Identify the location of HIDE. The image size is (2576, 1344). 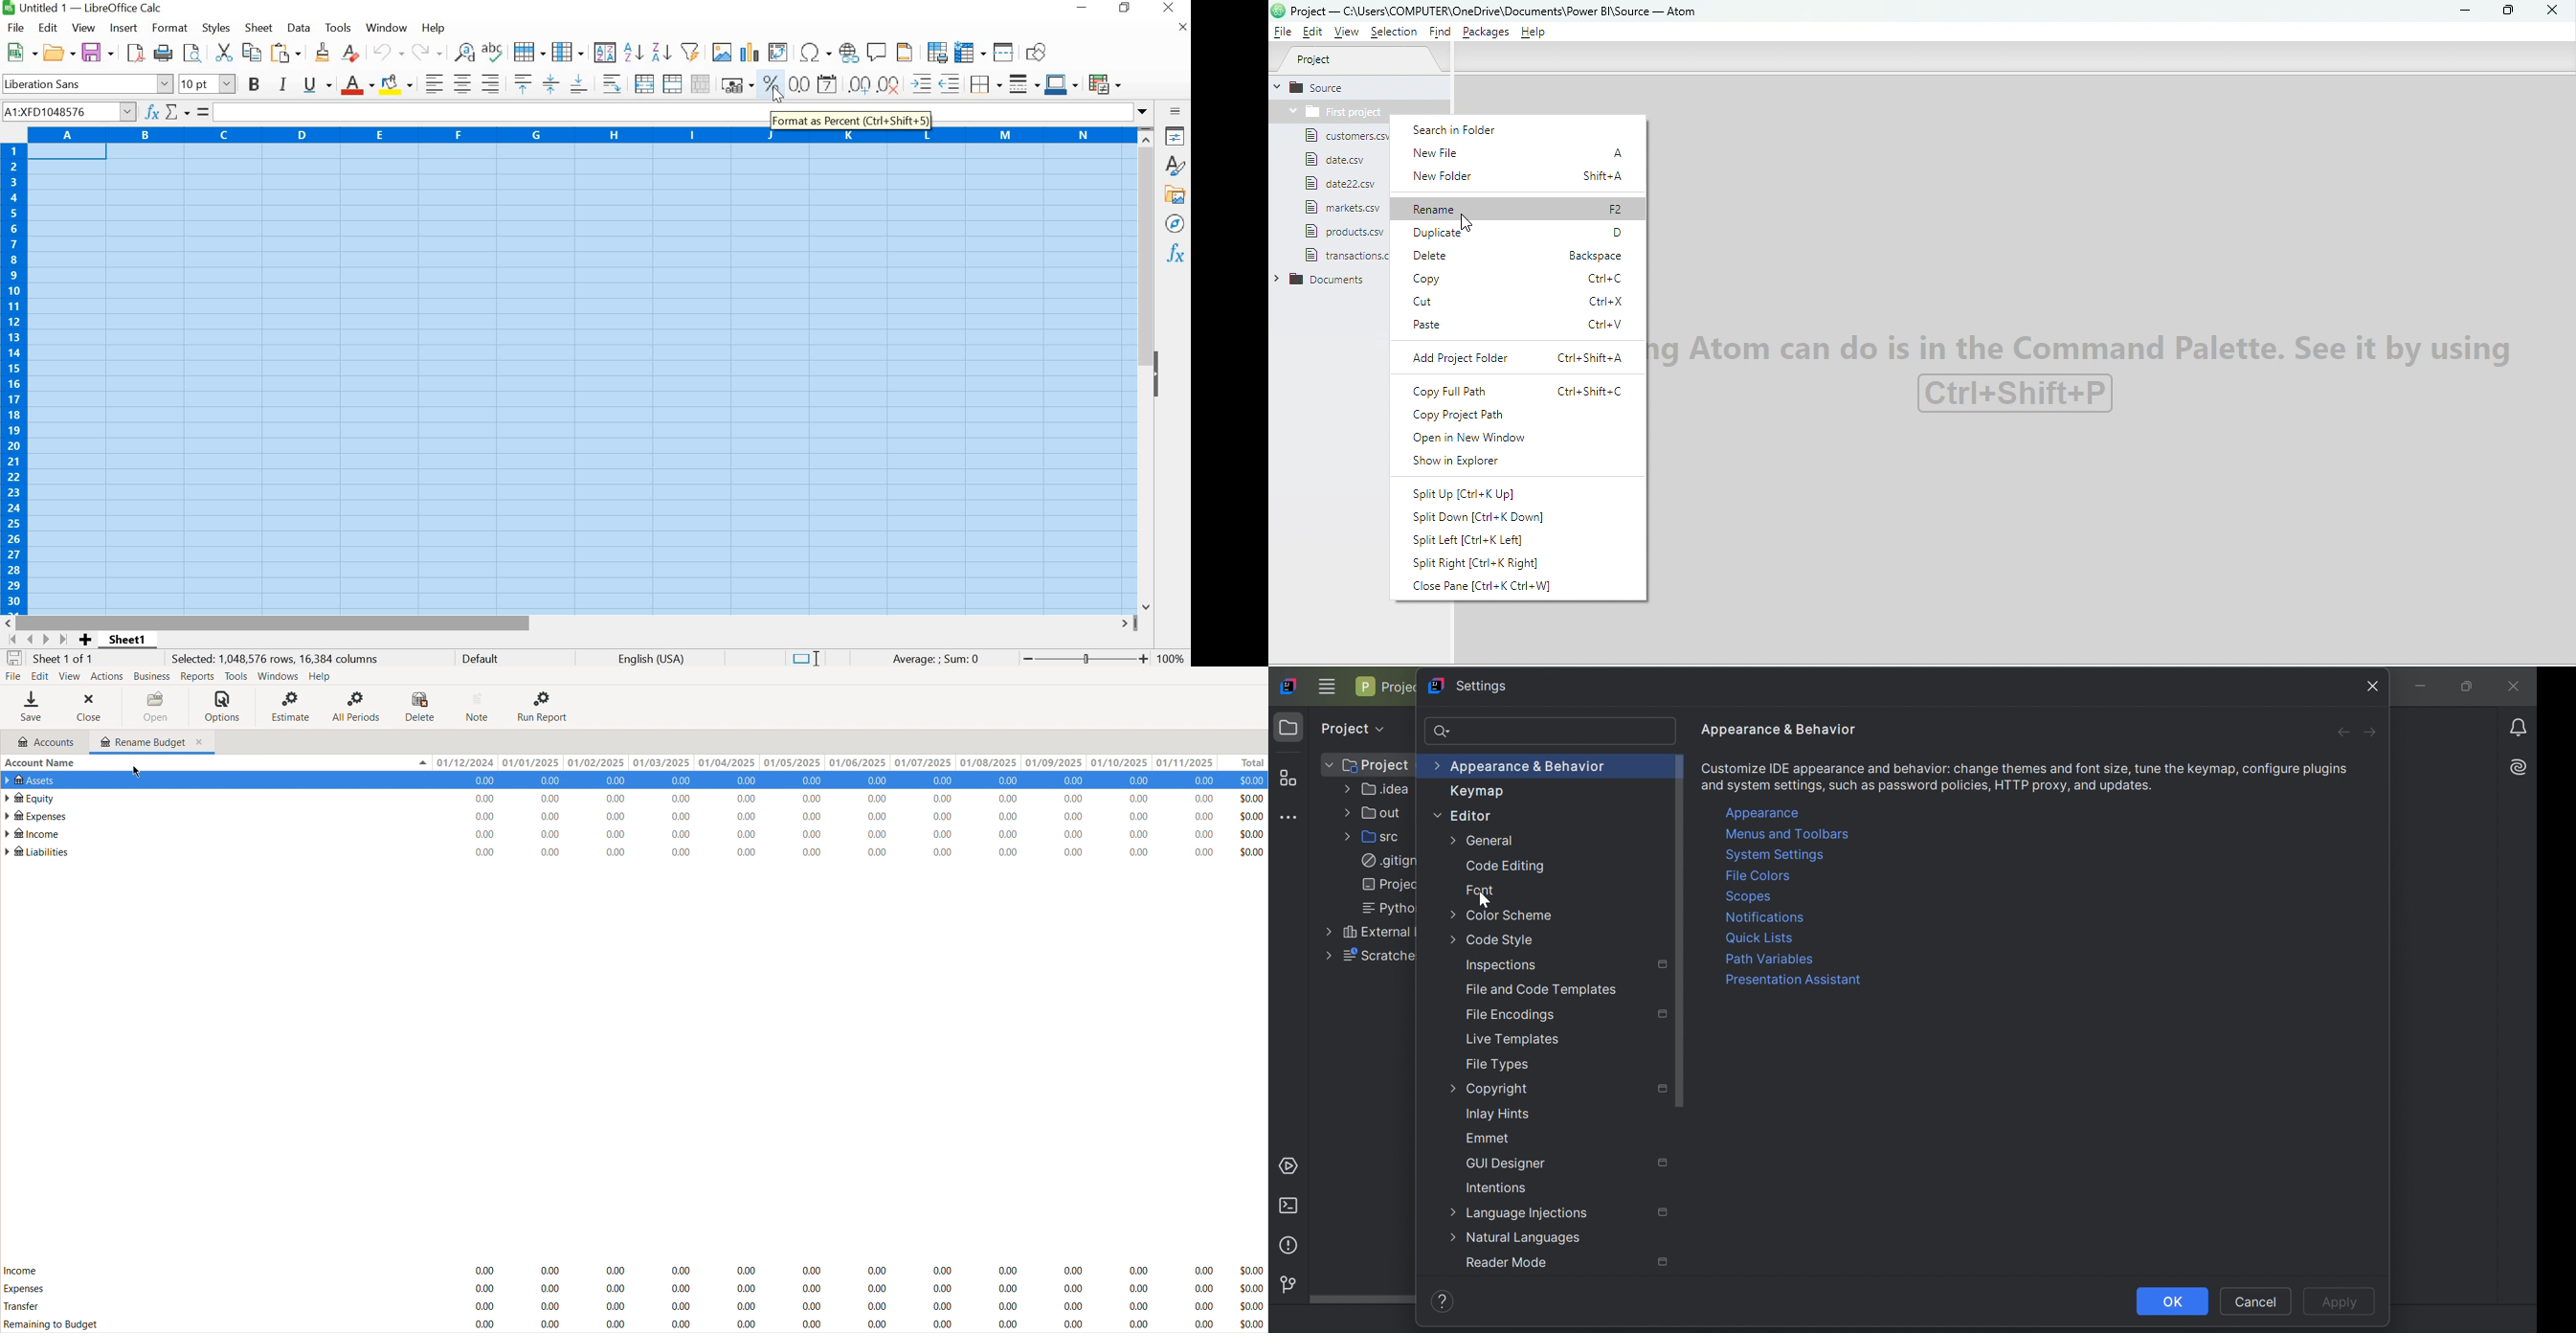
(1160, 370).